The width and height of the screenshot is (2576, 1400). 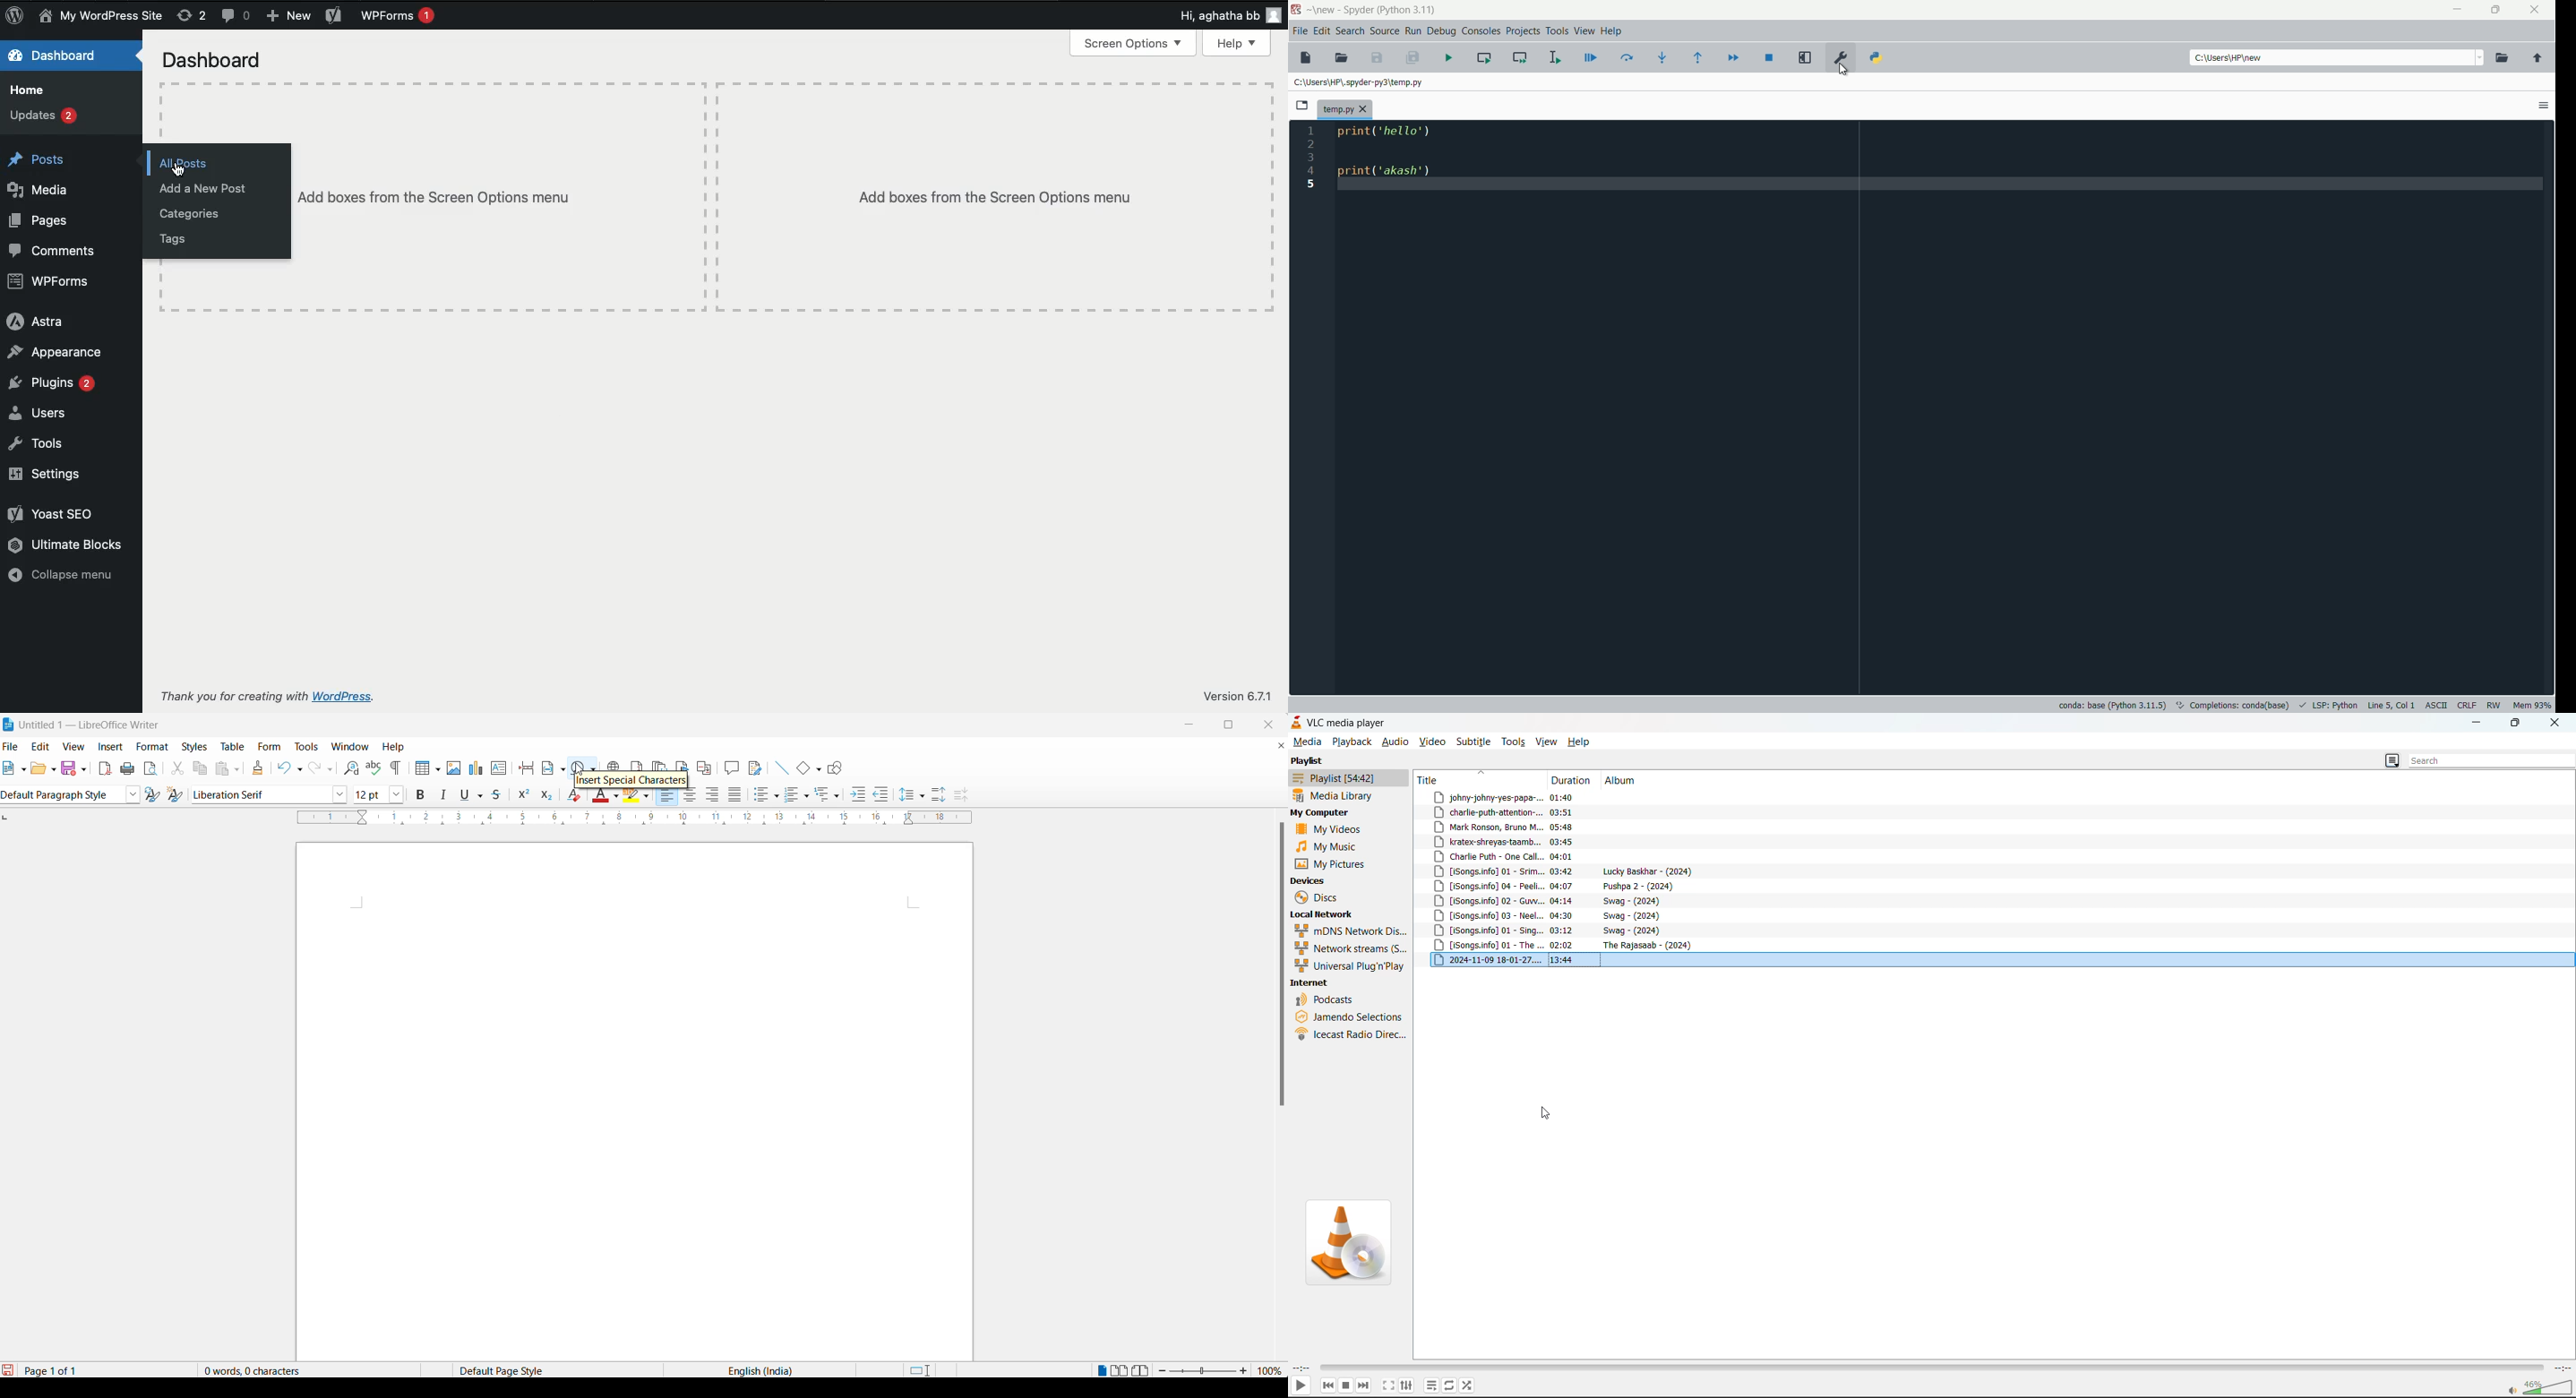 What do you see at coordinates (572, 799) in the screenshot?
I see `clear direct formatting` at bounding box center [572, 799].